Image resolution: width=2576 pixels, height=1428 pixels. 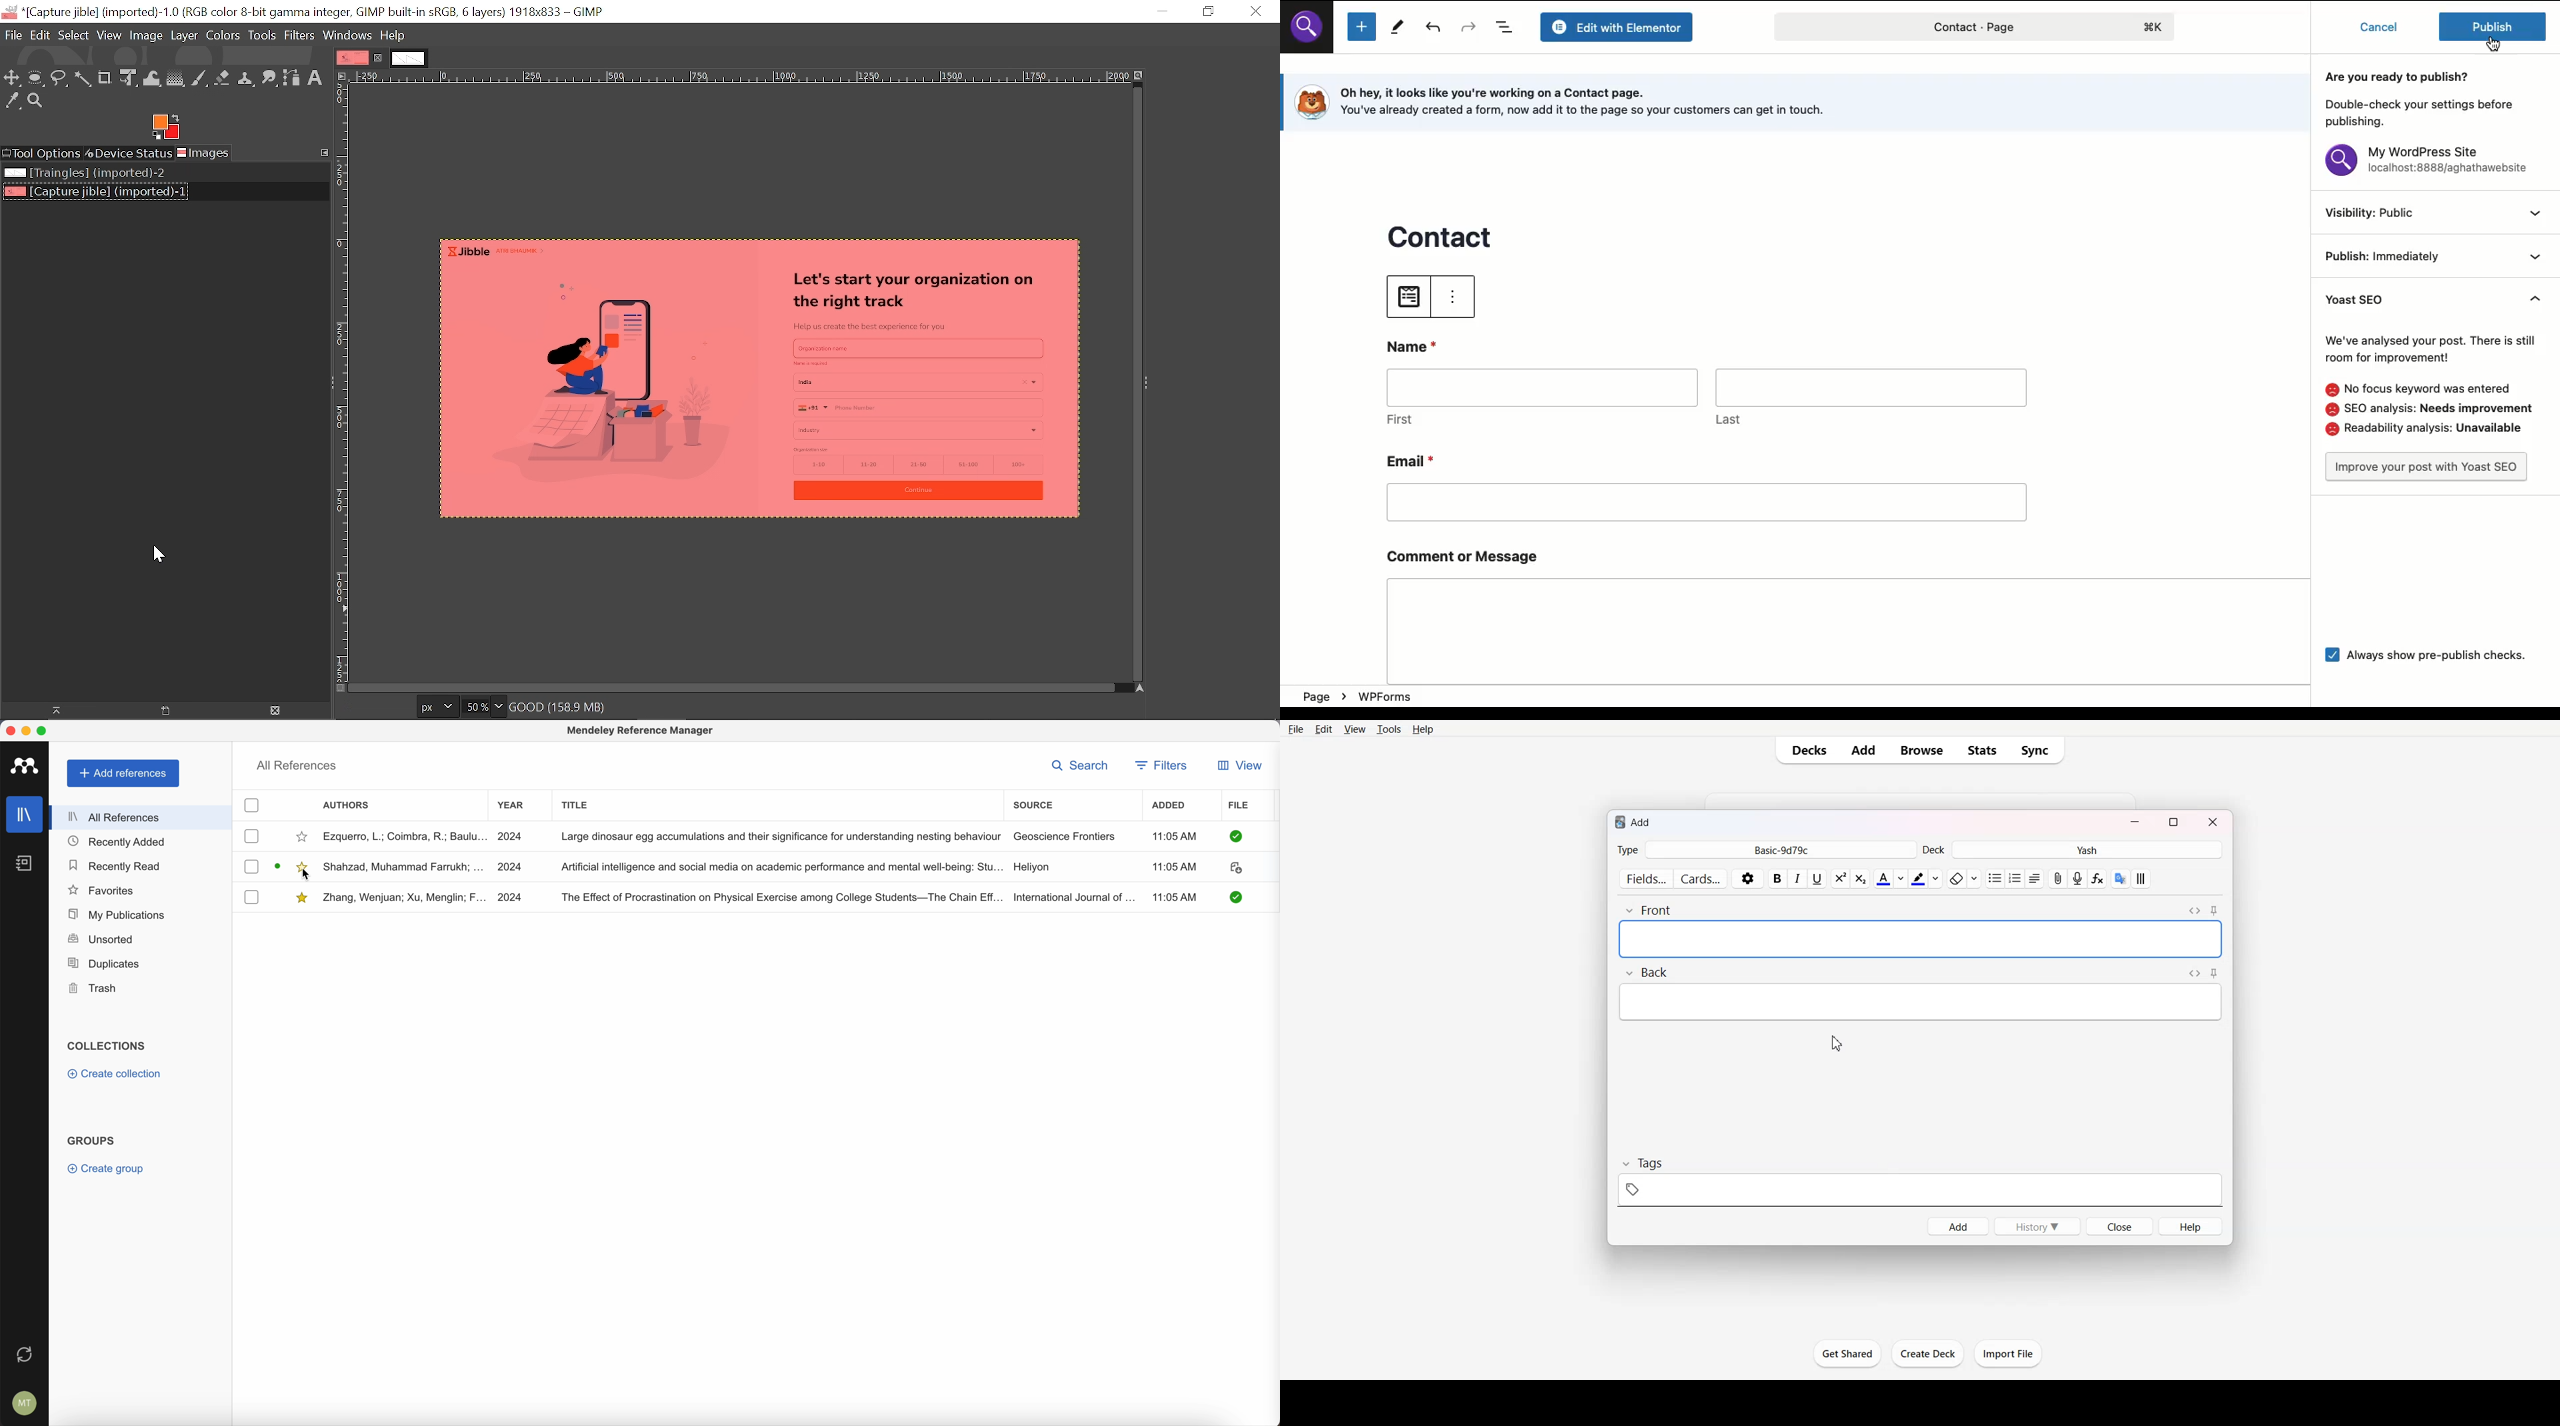 What do you see at coordinates (349, 806) in the screenshot?
I see `authors` at bounding box center [349, 806].